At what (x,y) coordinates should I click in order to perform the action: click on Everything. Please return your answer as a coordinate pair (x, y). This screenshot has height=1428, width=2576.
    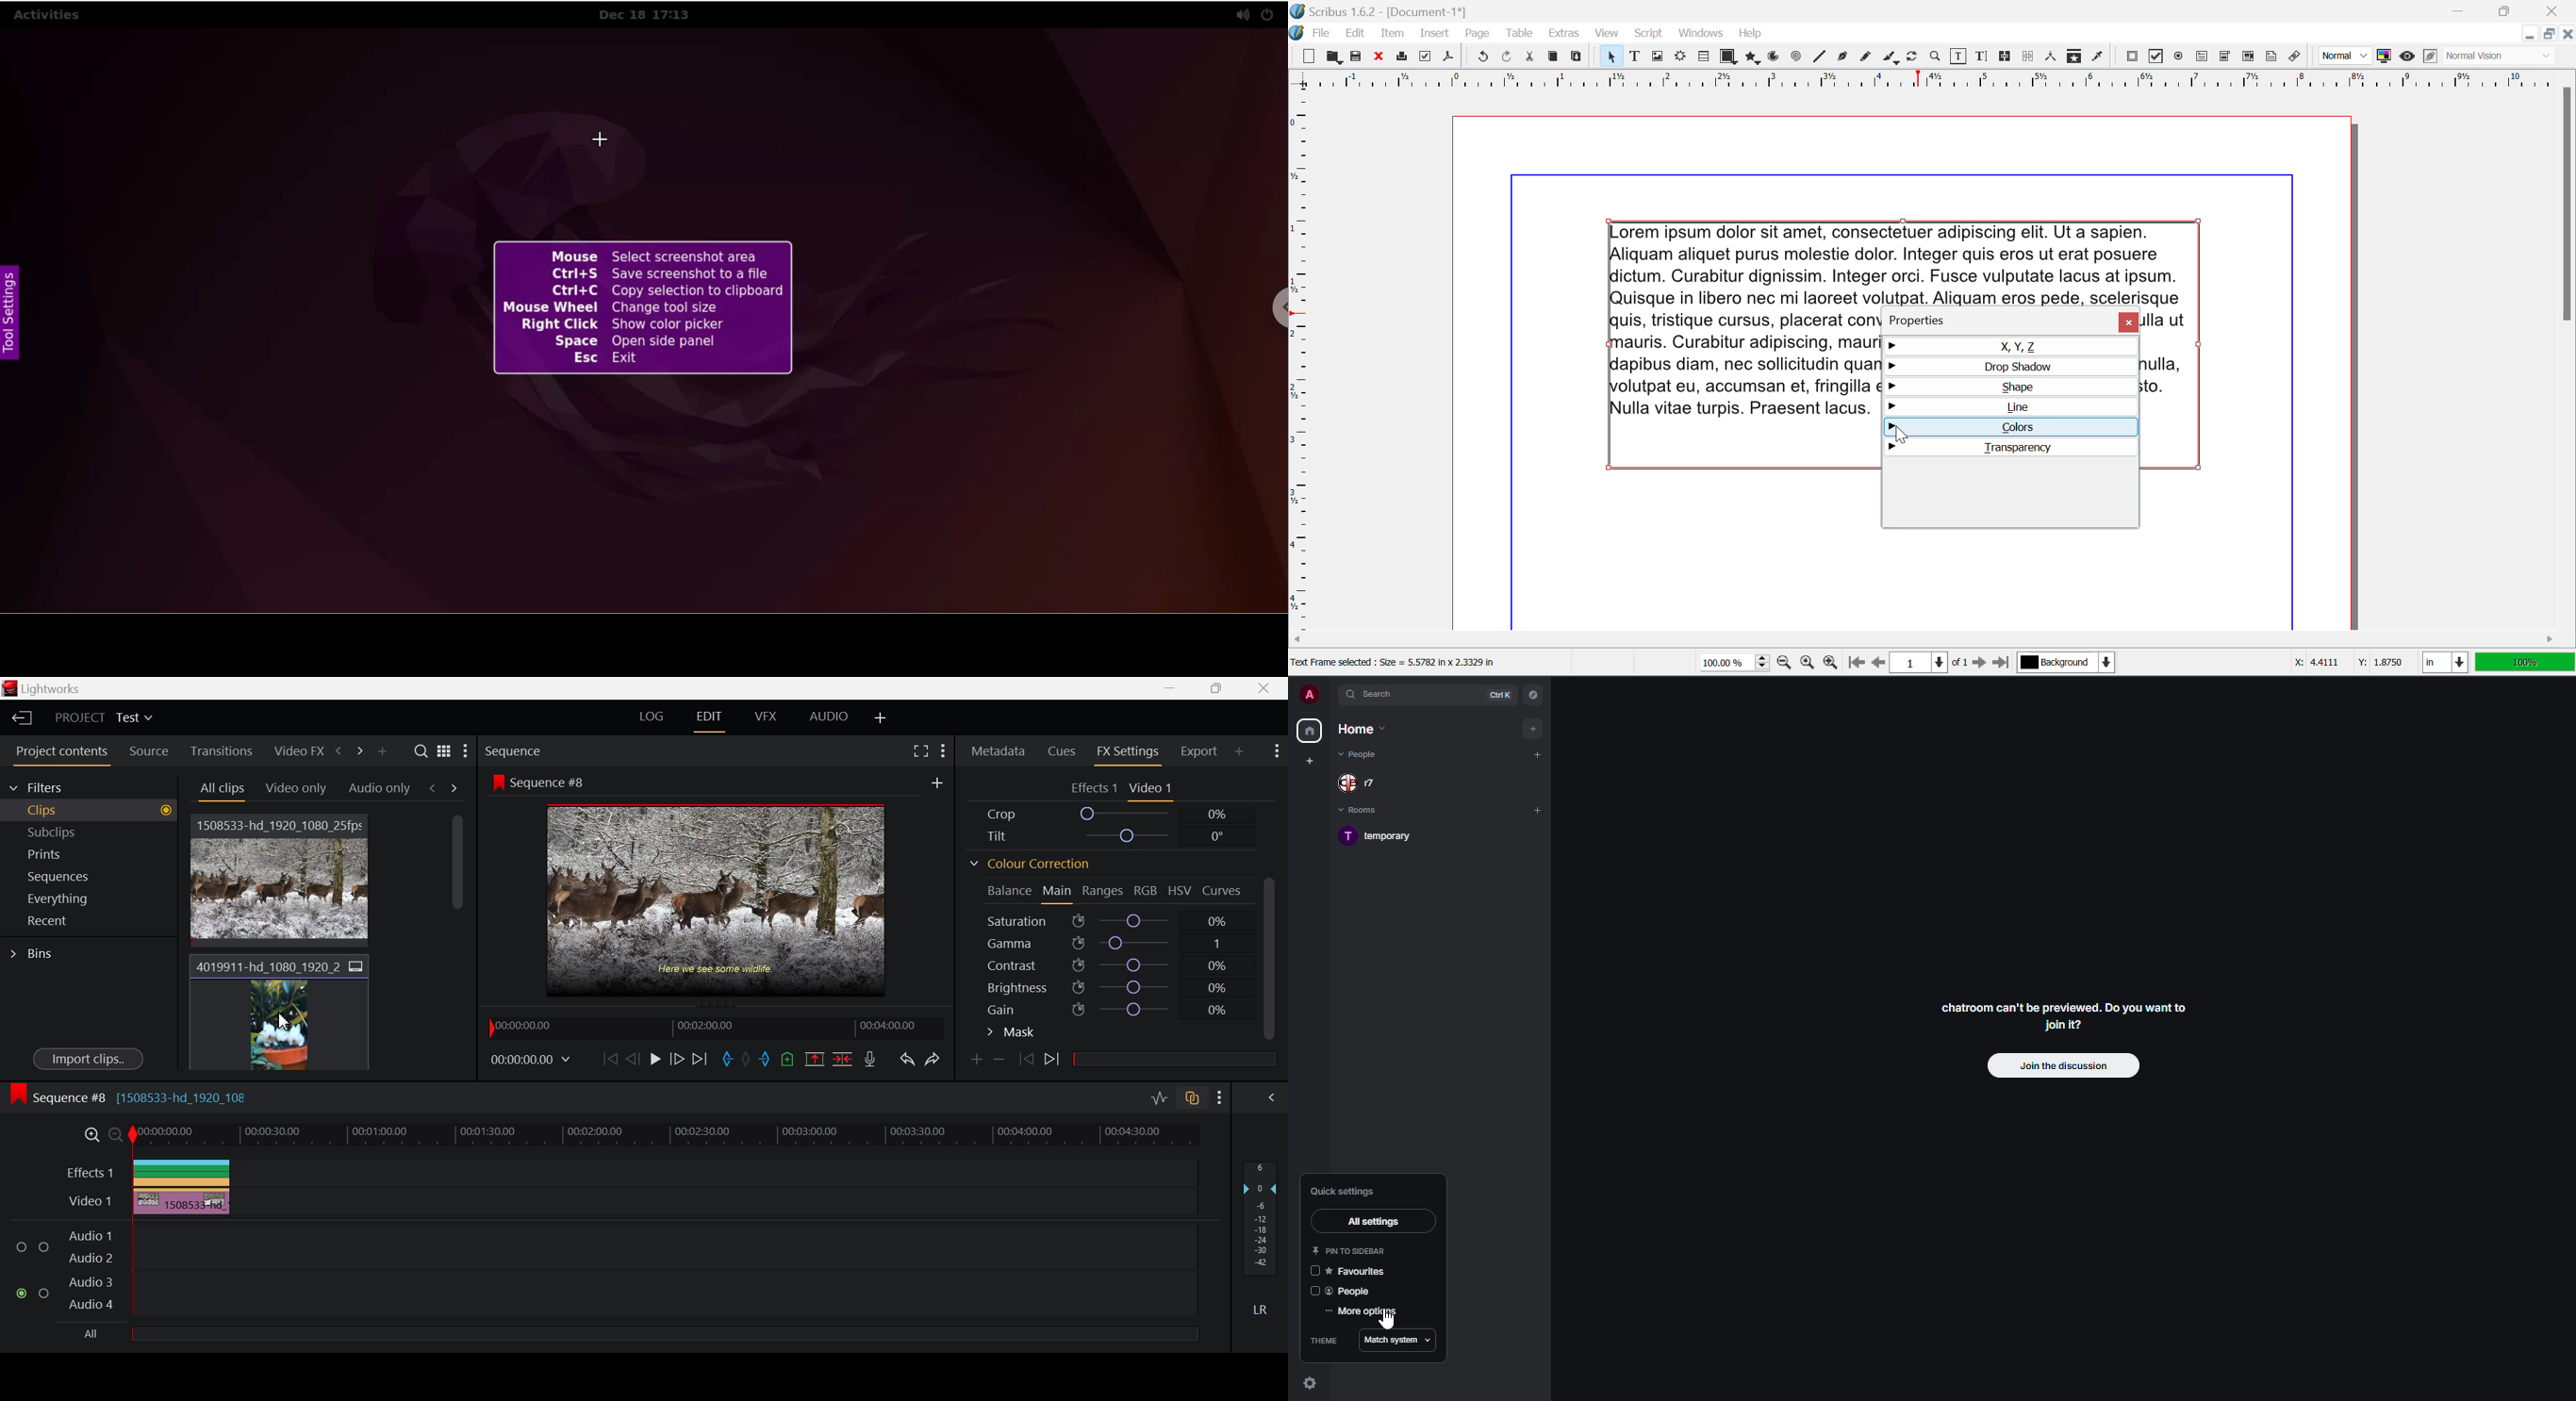
    Looking at the image, I should click on (85, 898).